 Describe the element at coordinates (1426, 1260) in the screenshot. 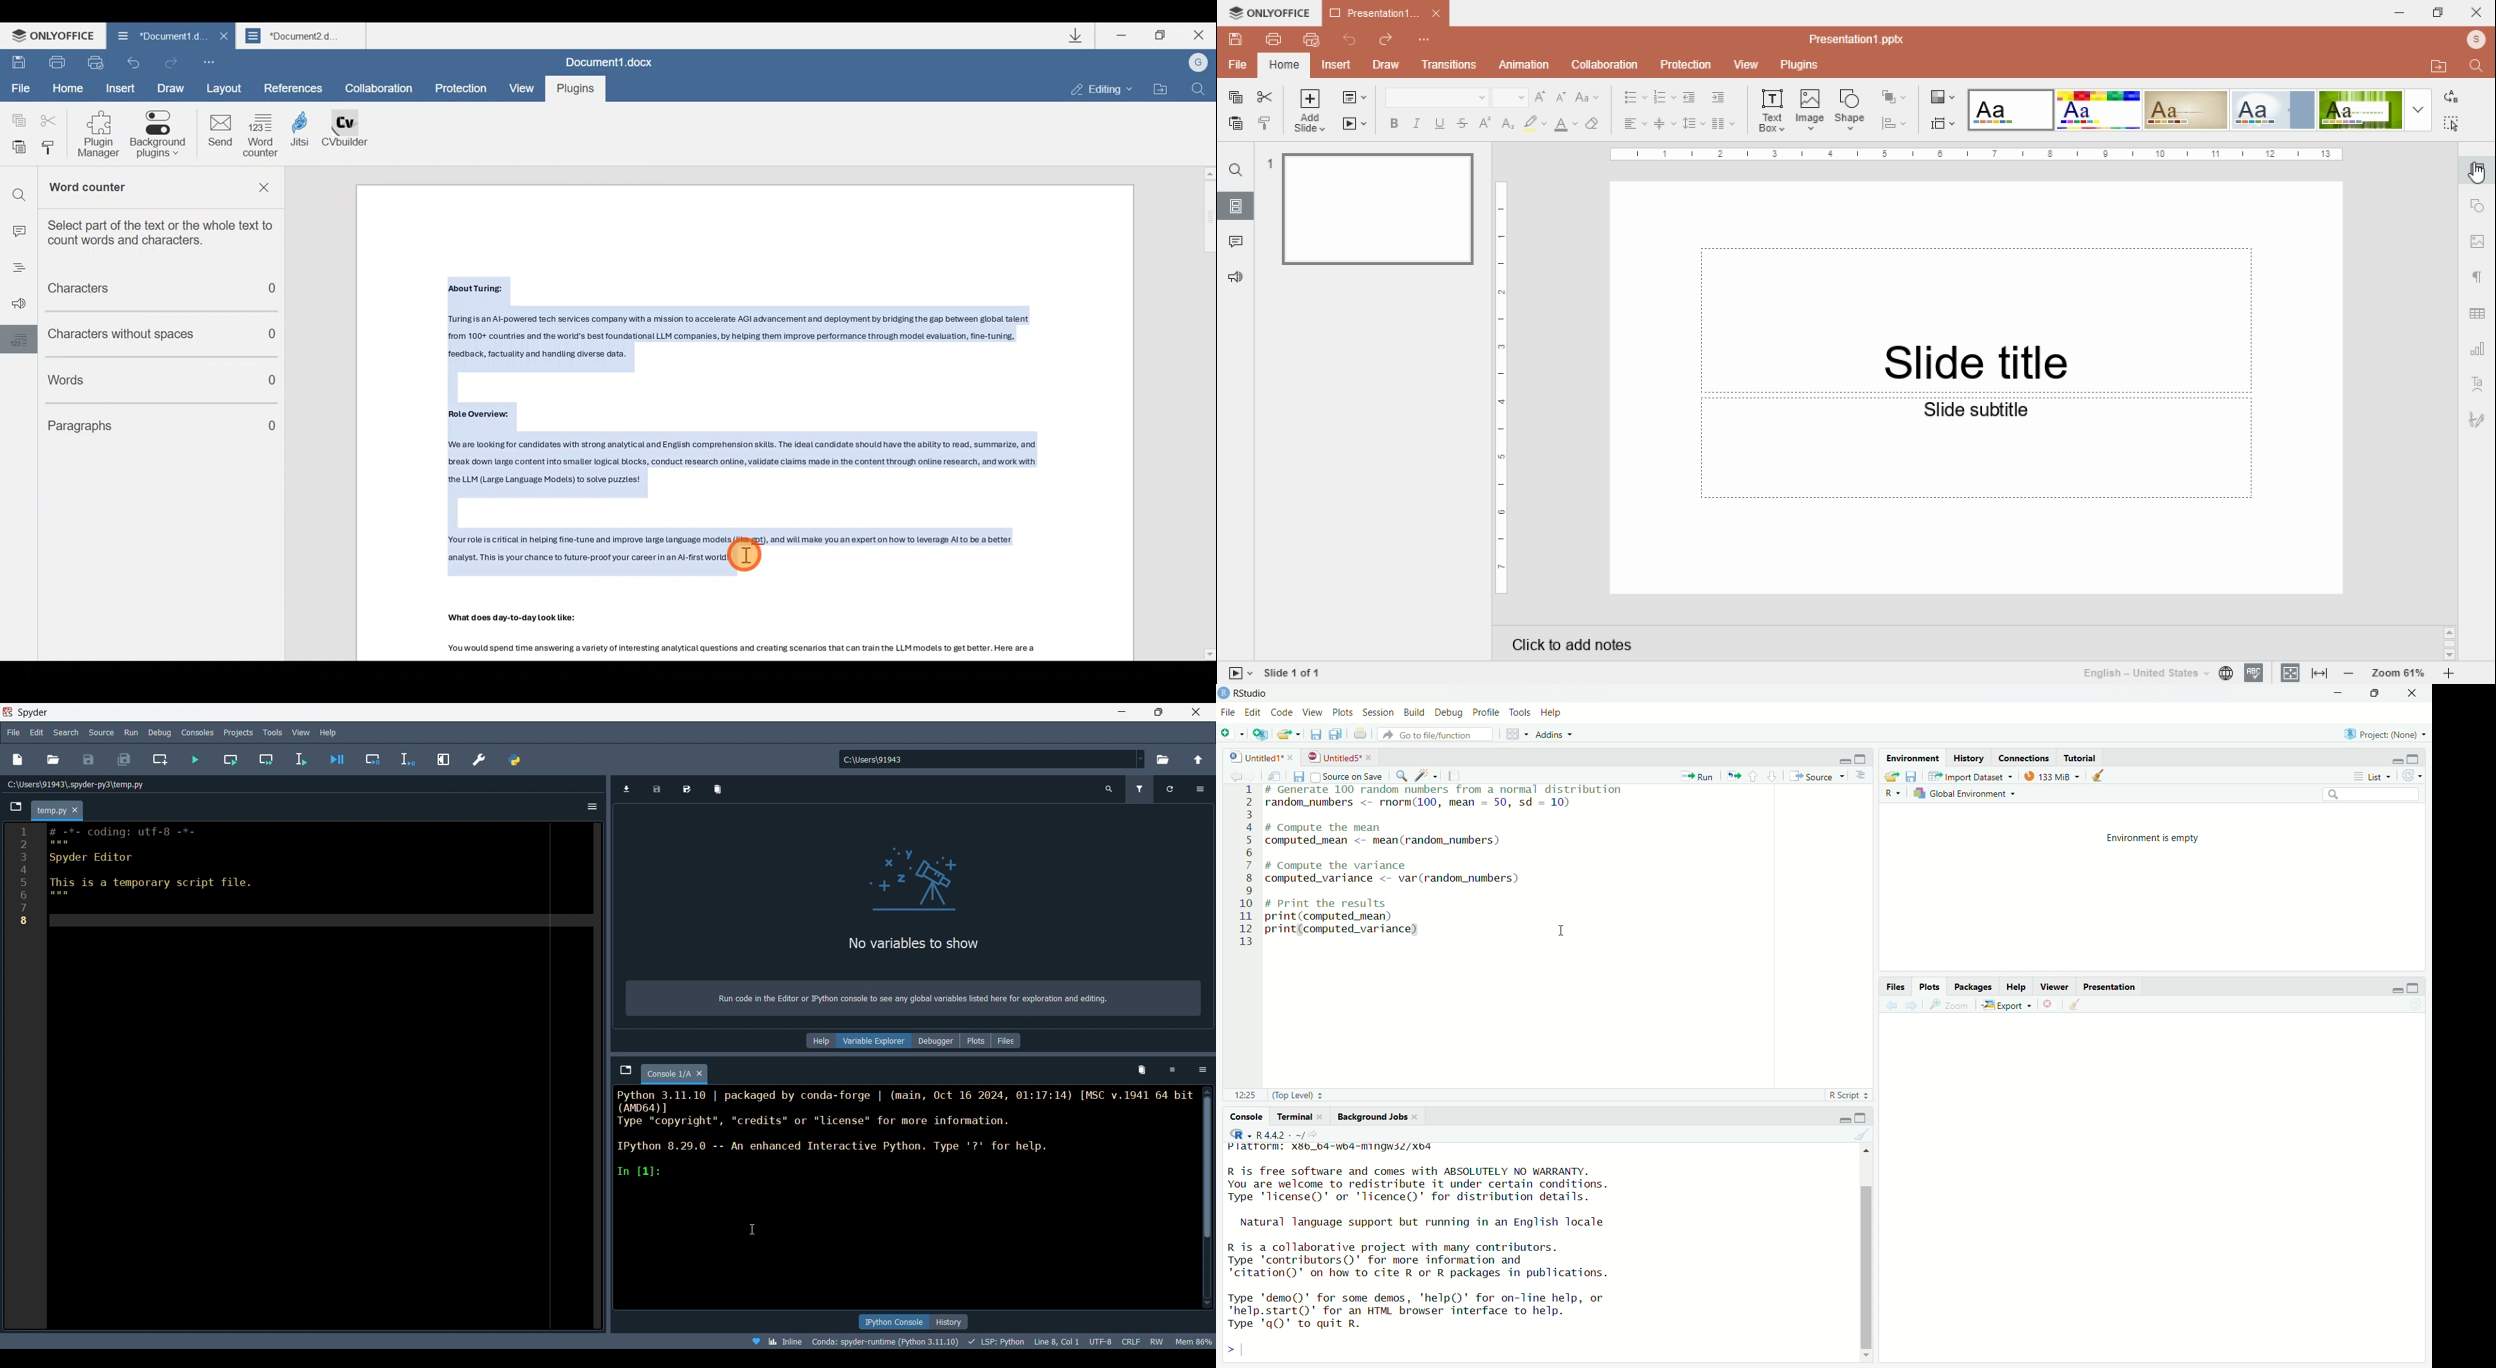

I see `R is a collaborative project with many contributors.
Type 'contributors()' for more information and
"citation" on how to cite R or R packages in publications.` at that location.